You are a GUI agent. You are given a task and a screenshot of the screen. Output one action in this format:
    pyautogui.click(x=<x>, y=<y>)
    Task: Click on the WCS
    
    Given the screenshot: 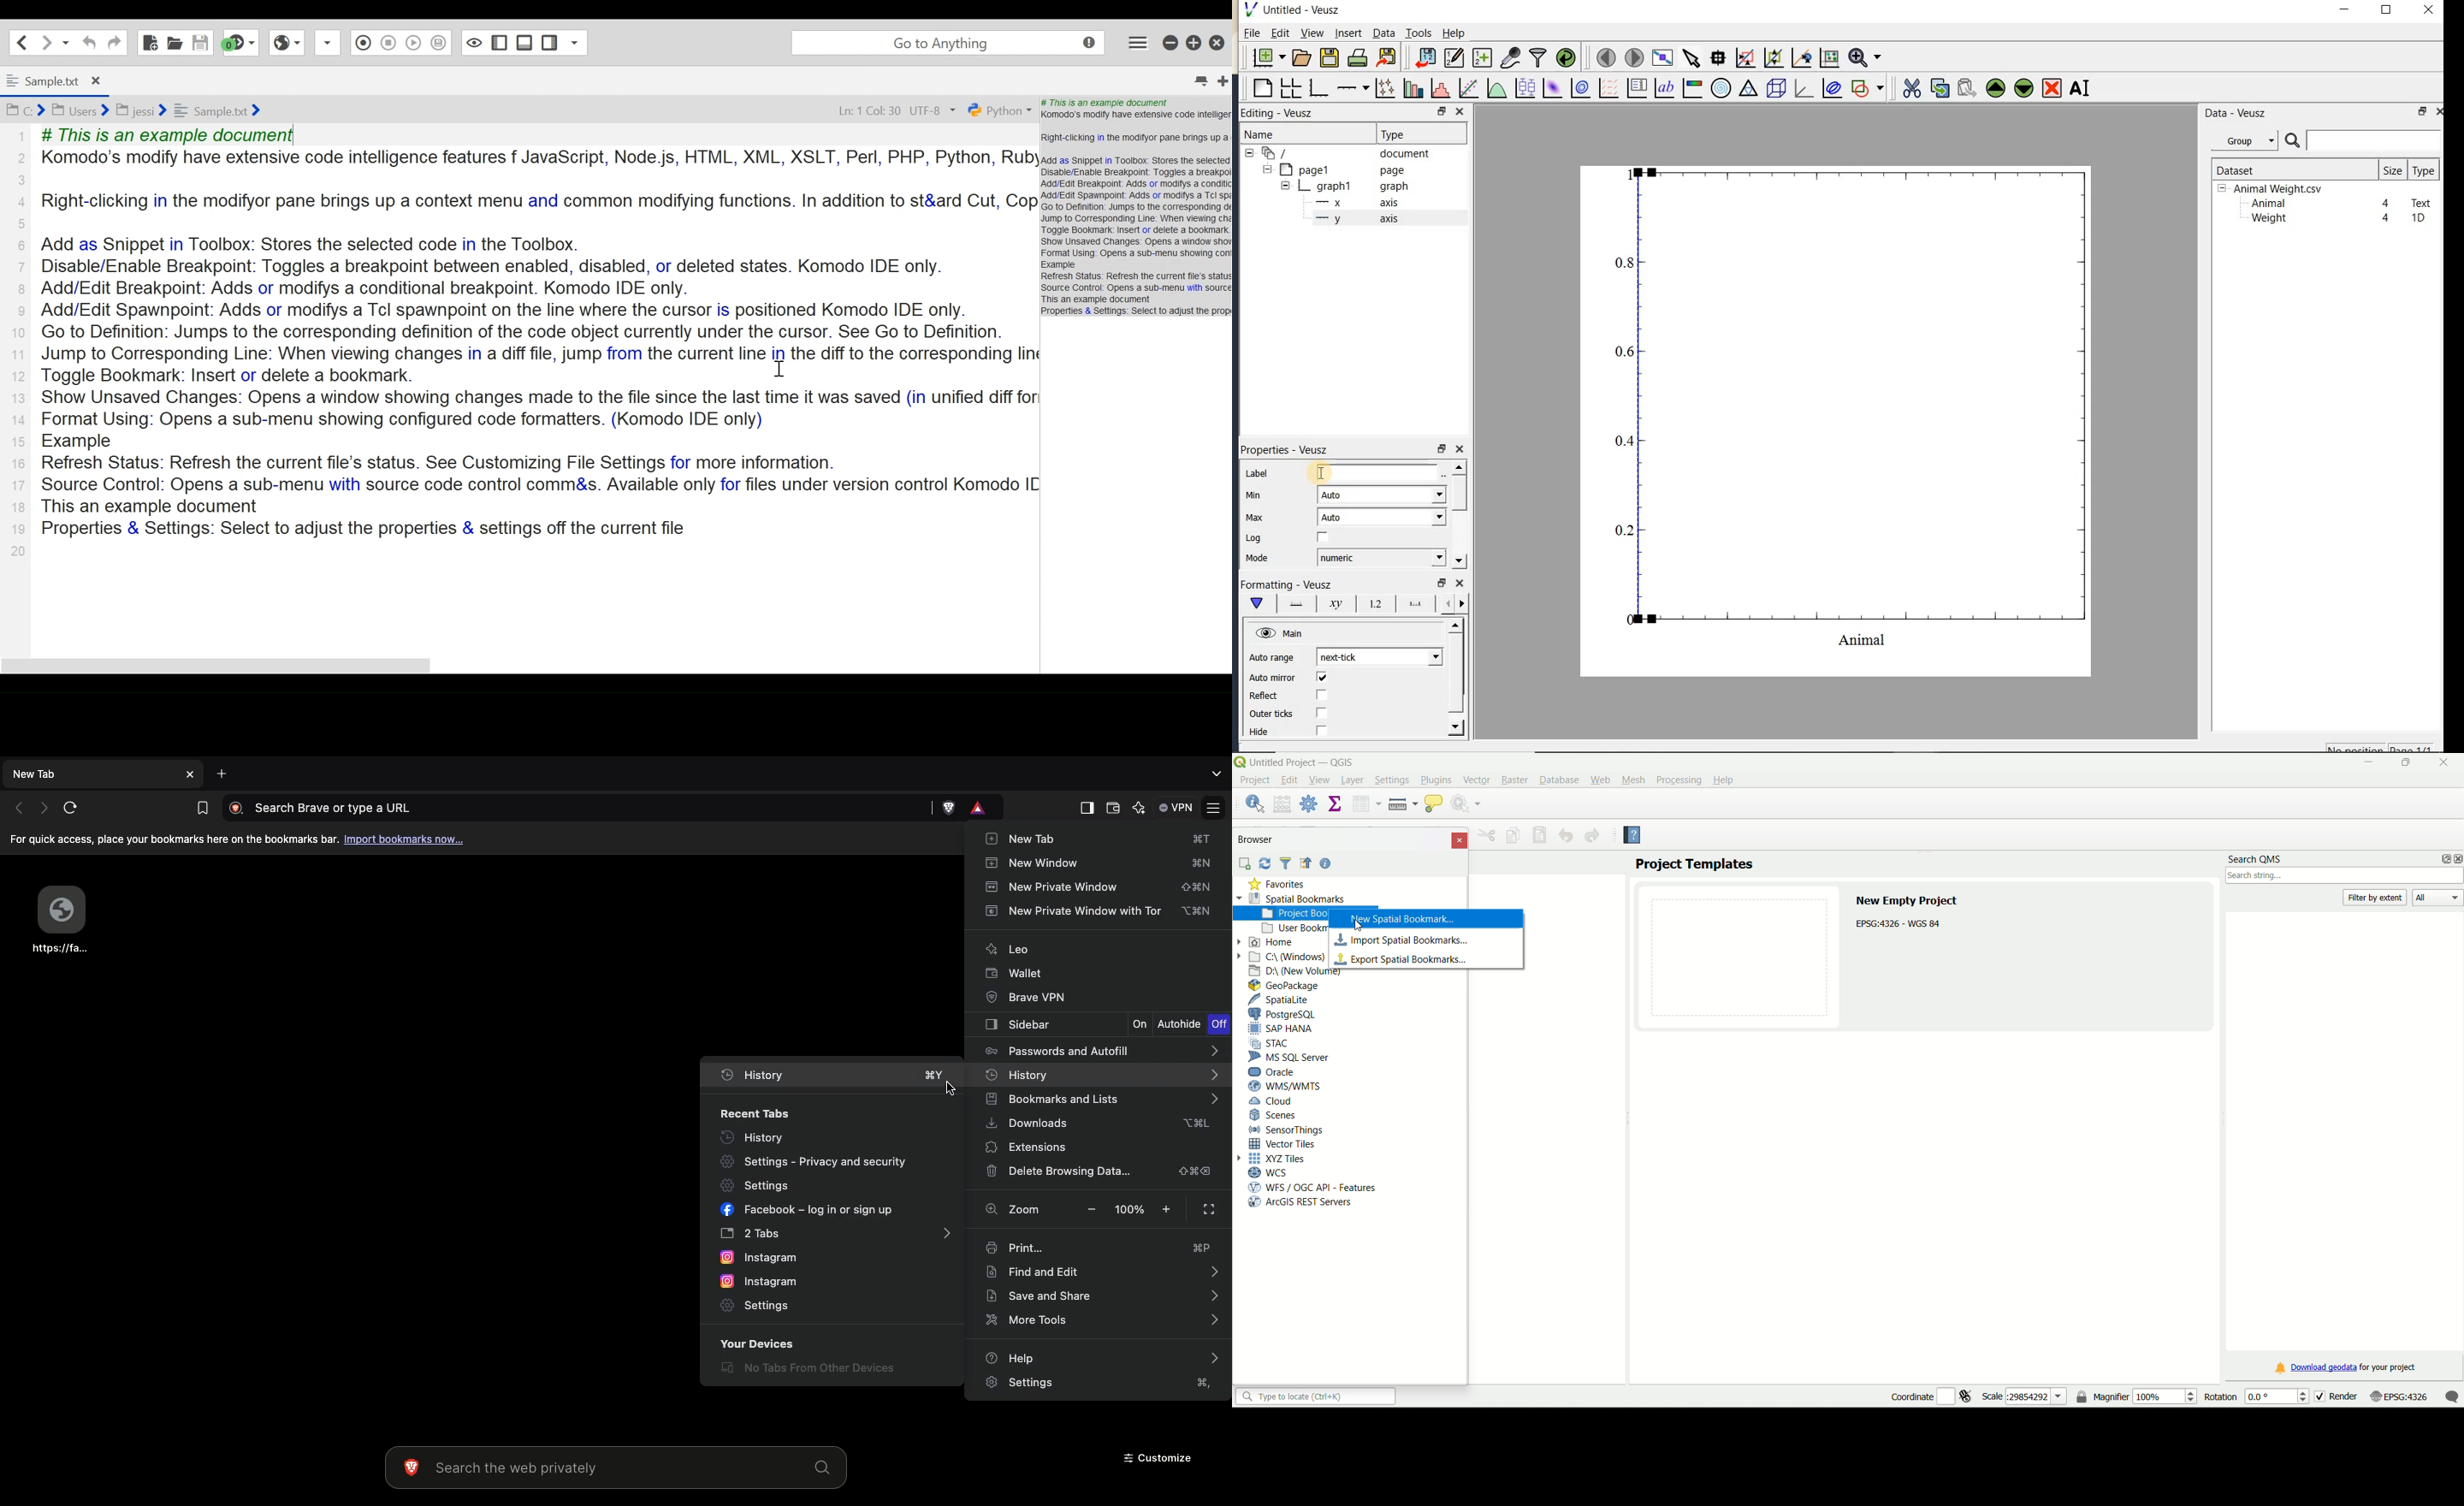 What is the action you would take?
    pyautogui.click(x=1273, y=1173)
    